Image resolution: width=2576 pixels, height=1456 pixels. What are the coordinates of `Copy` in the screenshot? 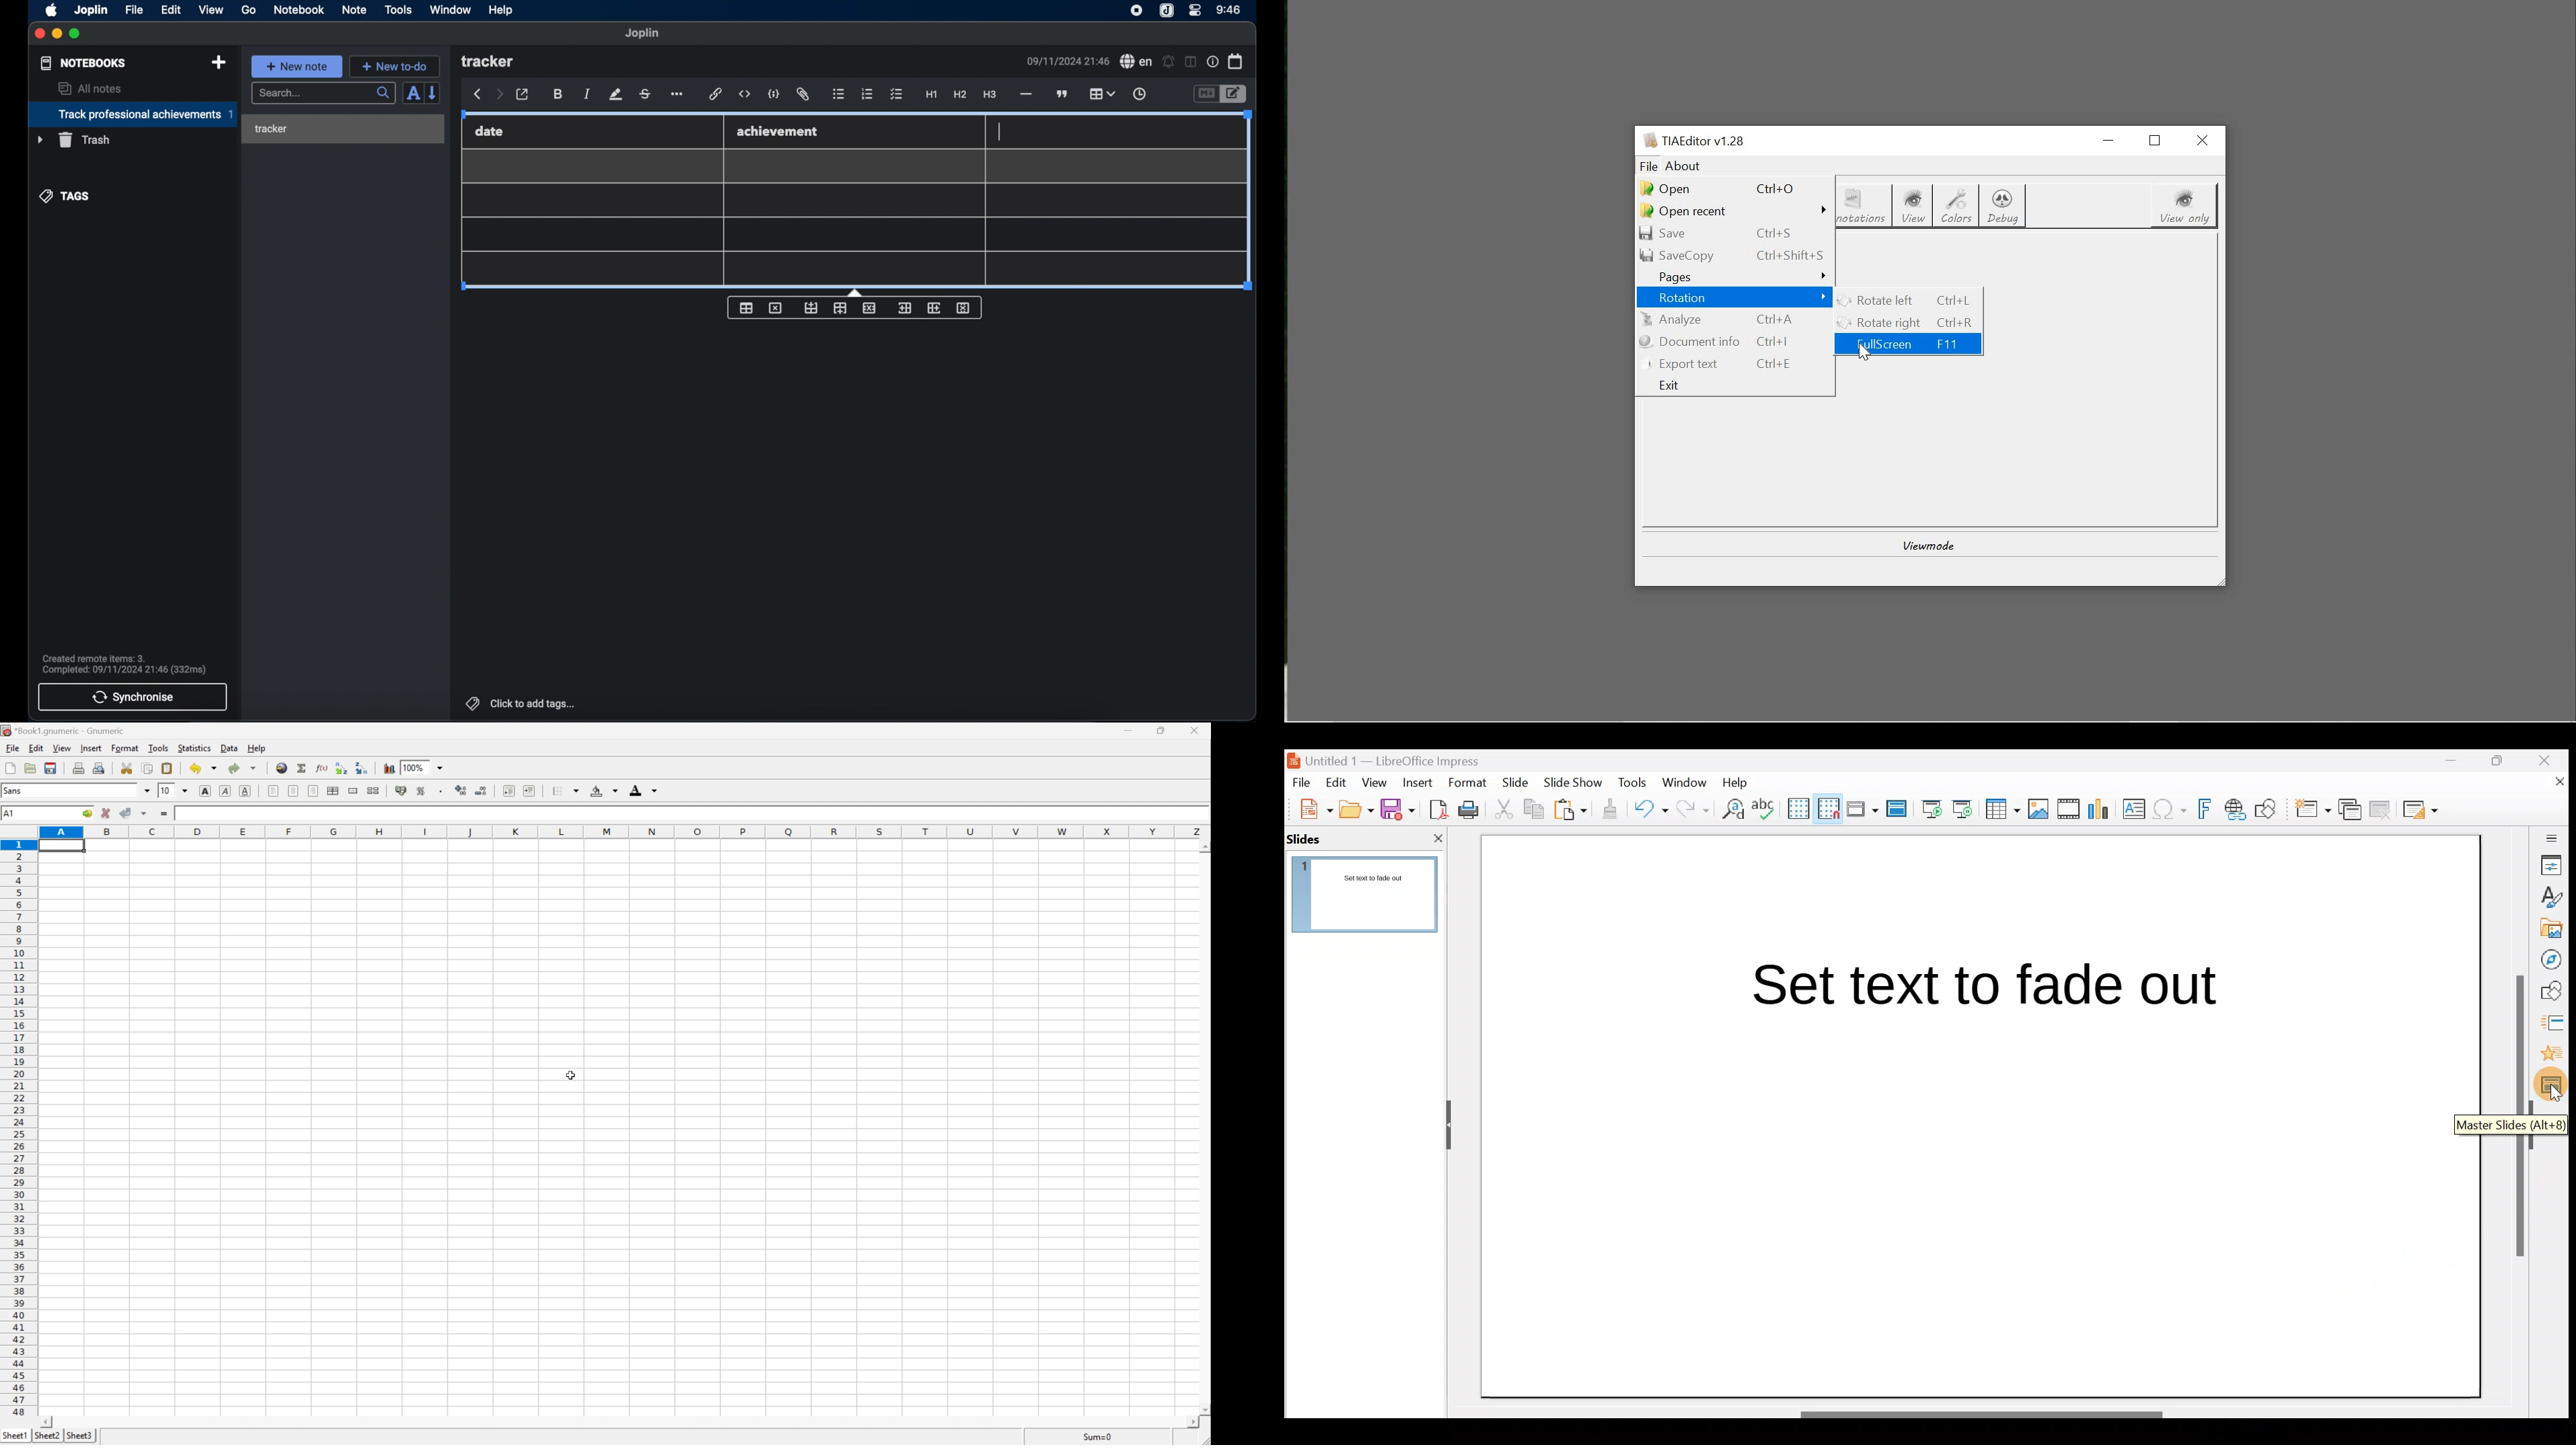 It's located at (1533, 809).